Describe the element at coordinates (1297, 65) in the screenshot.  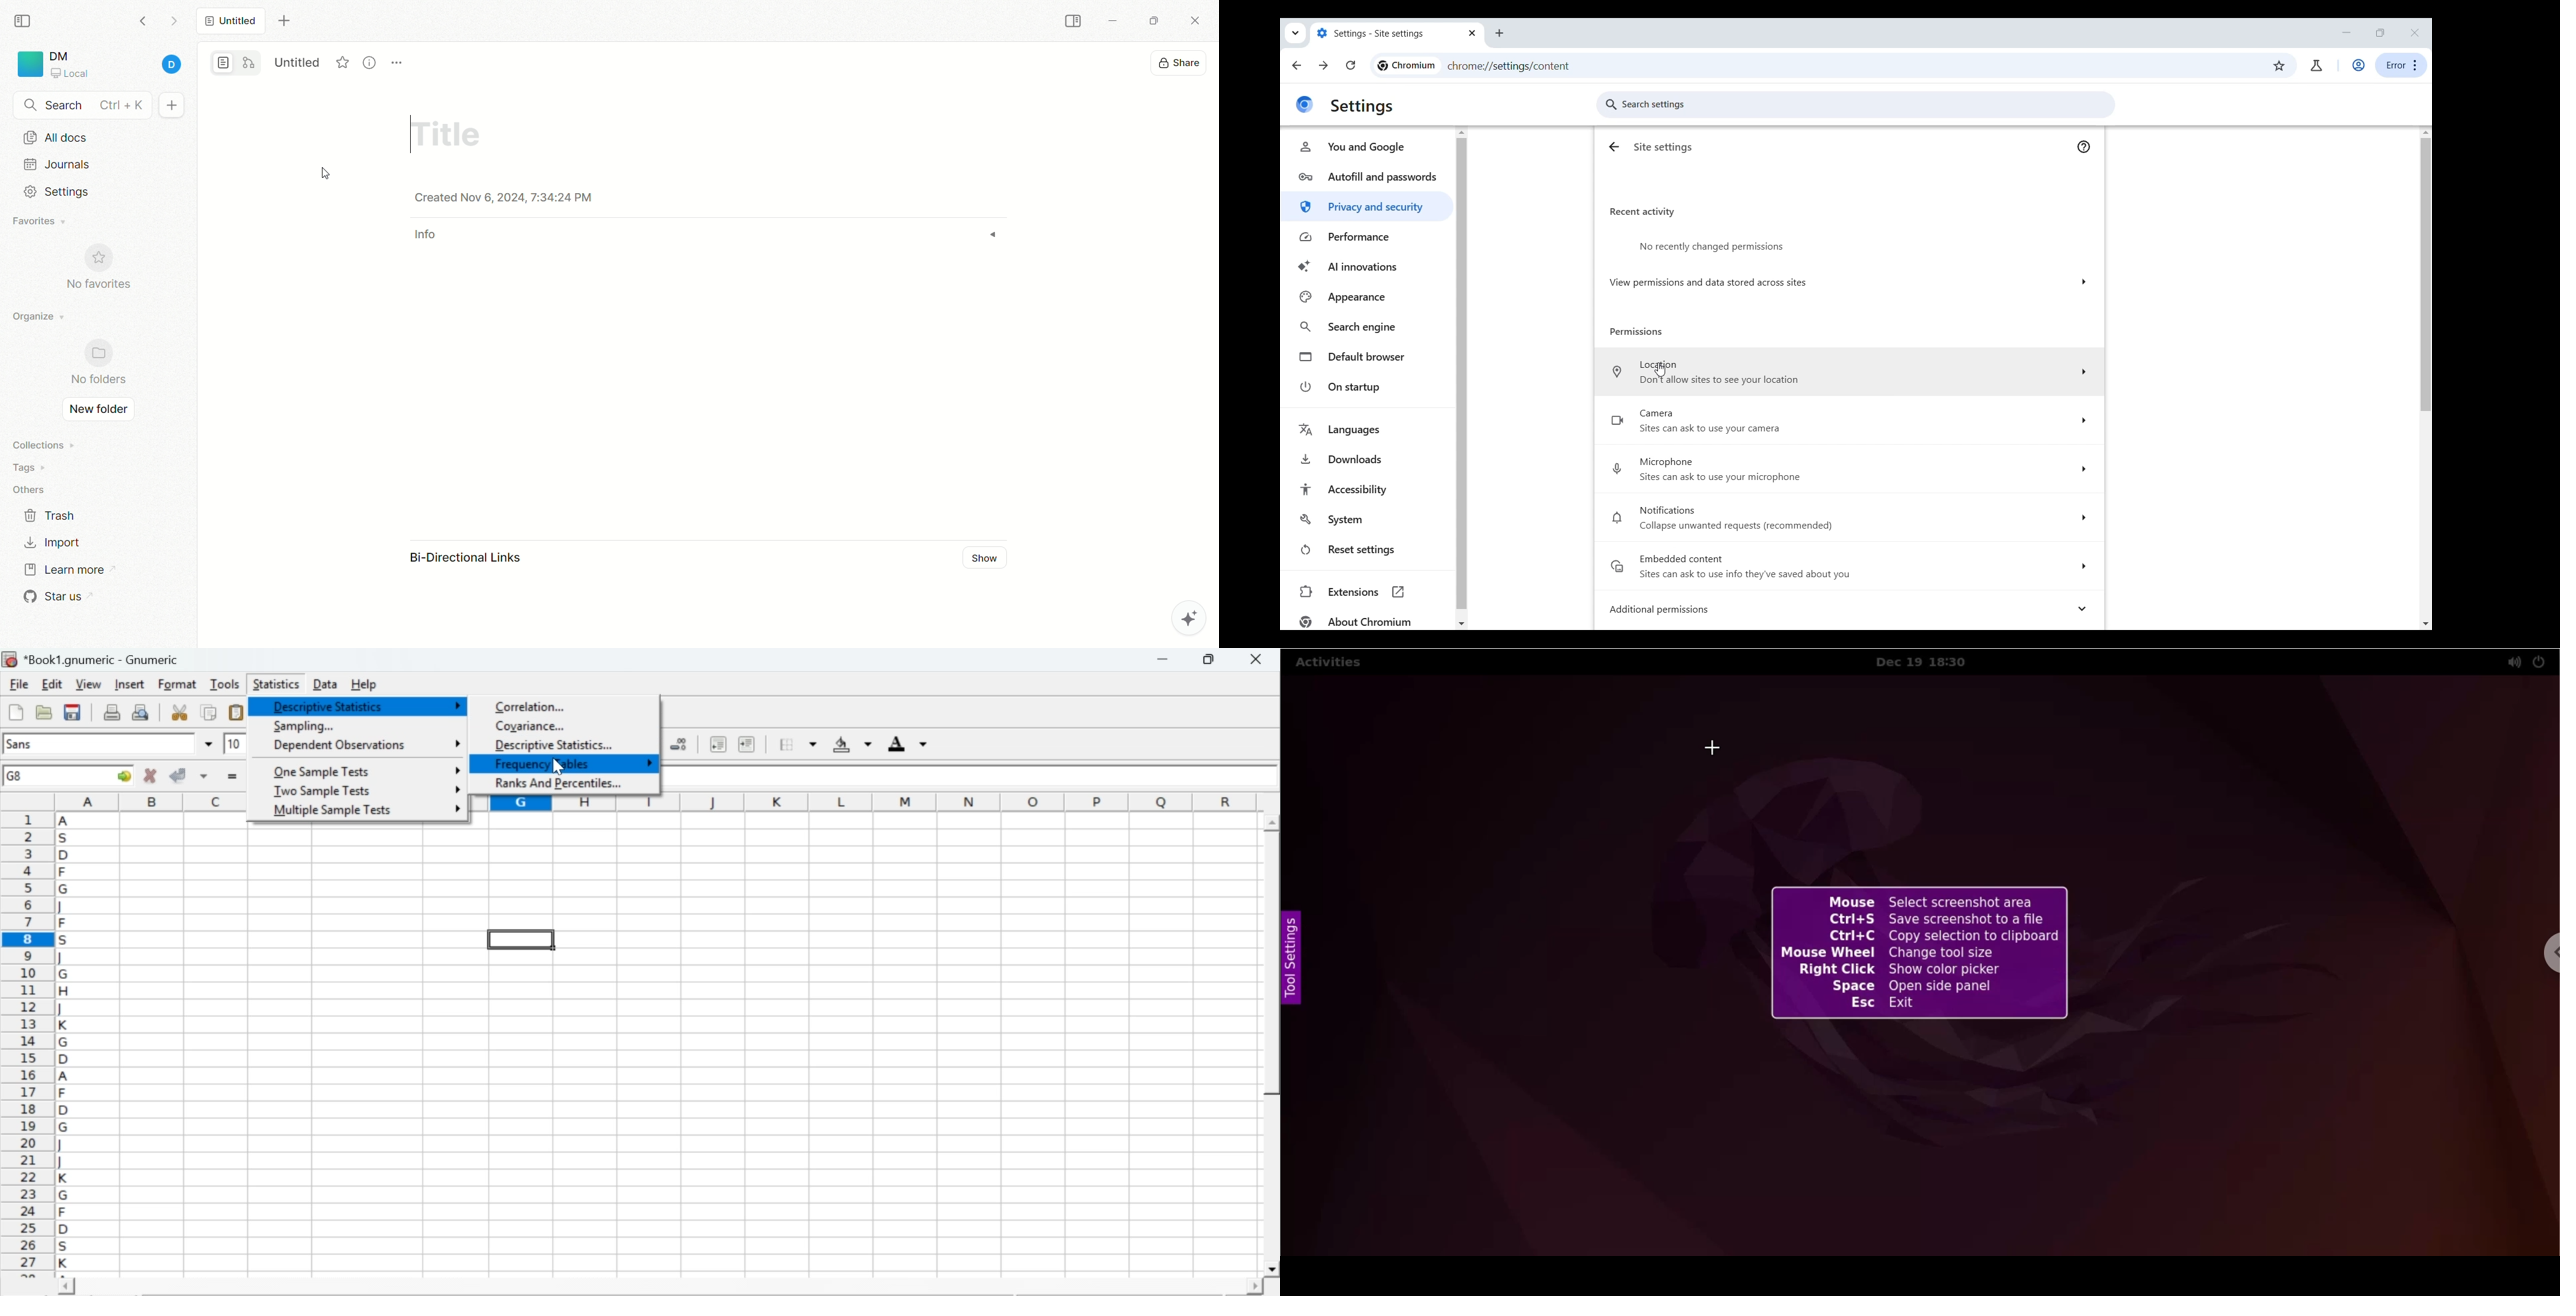
I see `Go back` at that location.